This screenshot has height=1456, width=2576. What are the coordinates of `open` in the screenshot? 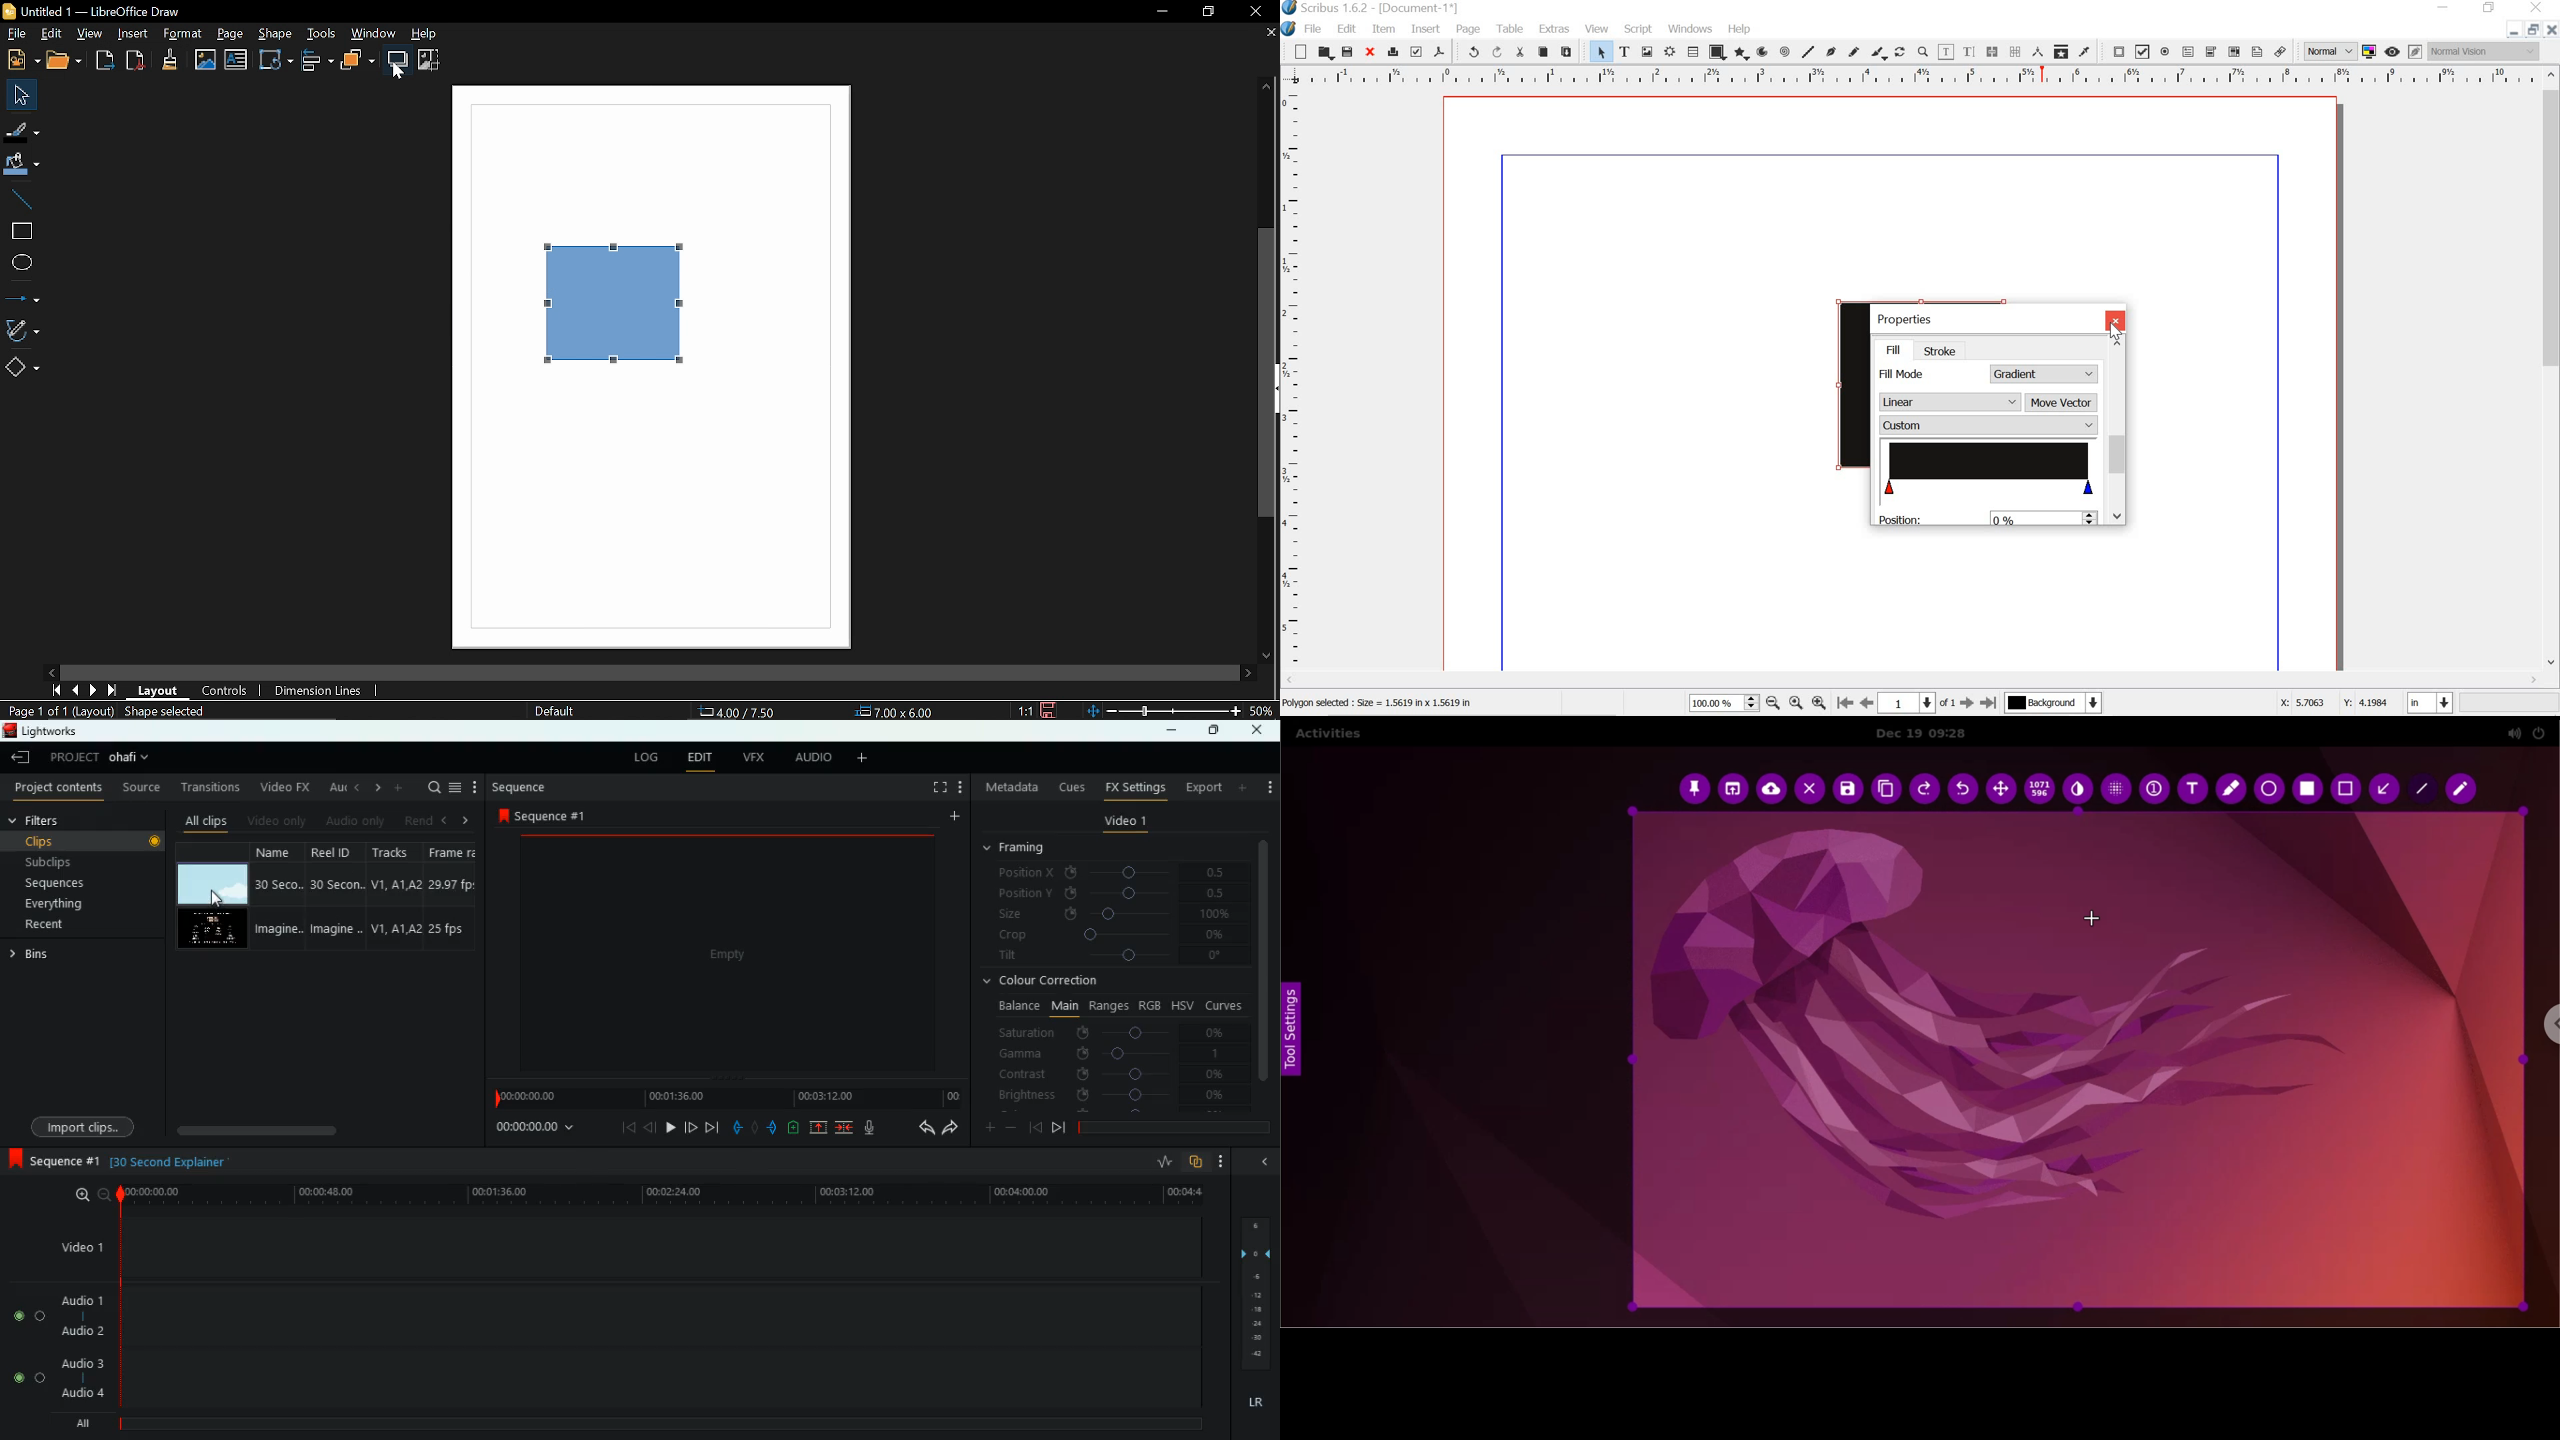 It's located at (1325, 52).